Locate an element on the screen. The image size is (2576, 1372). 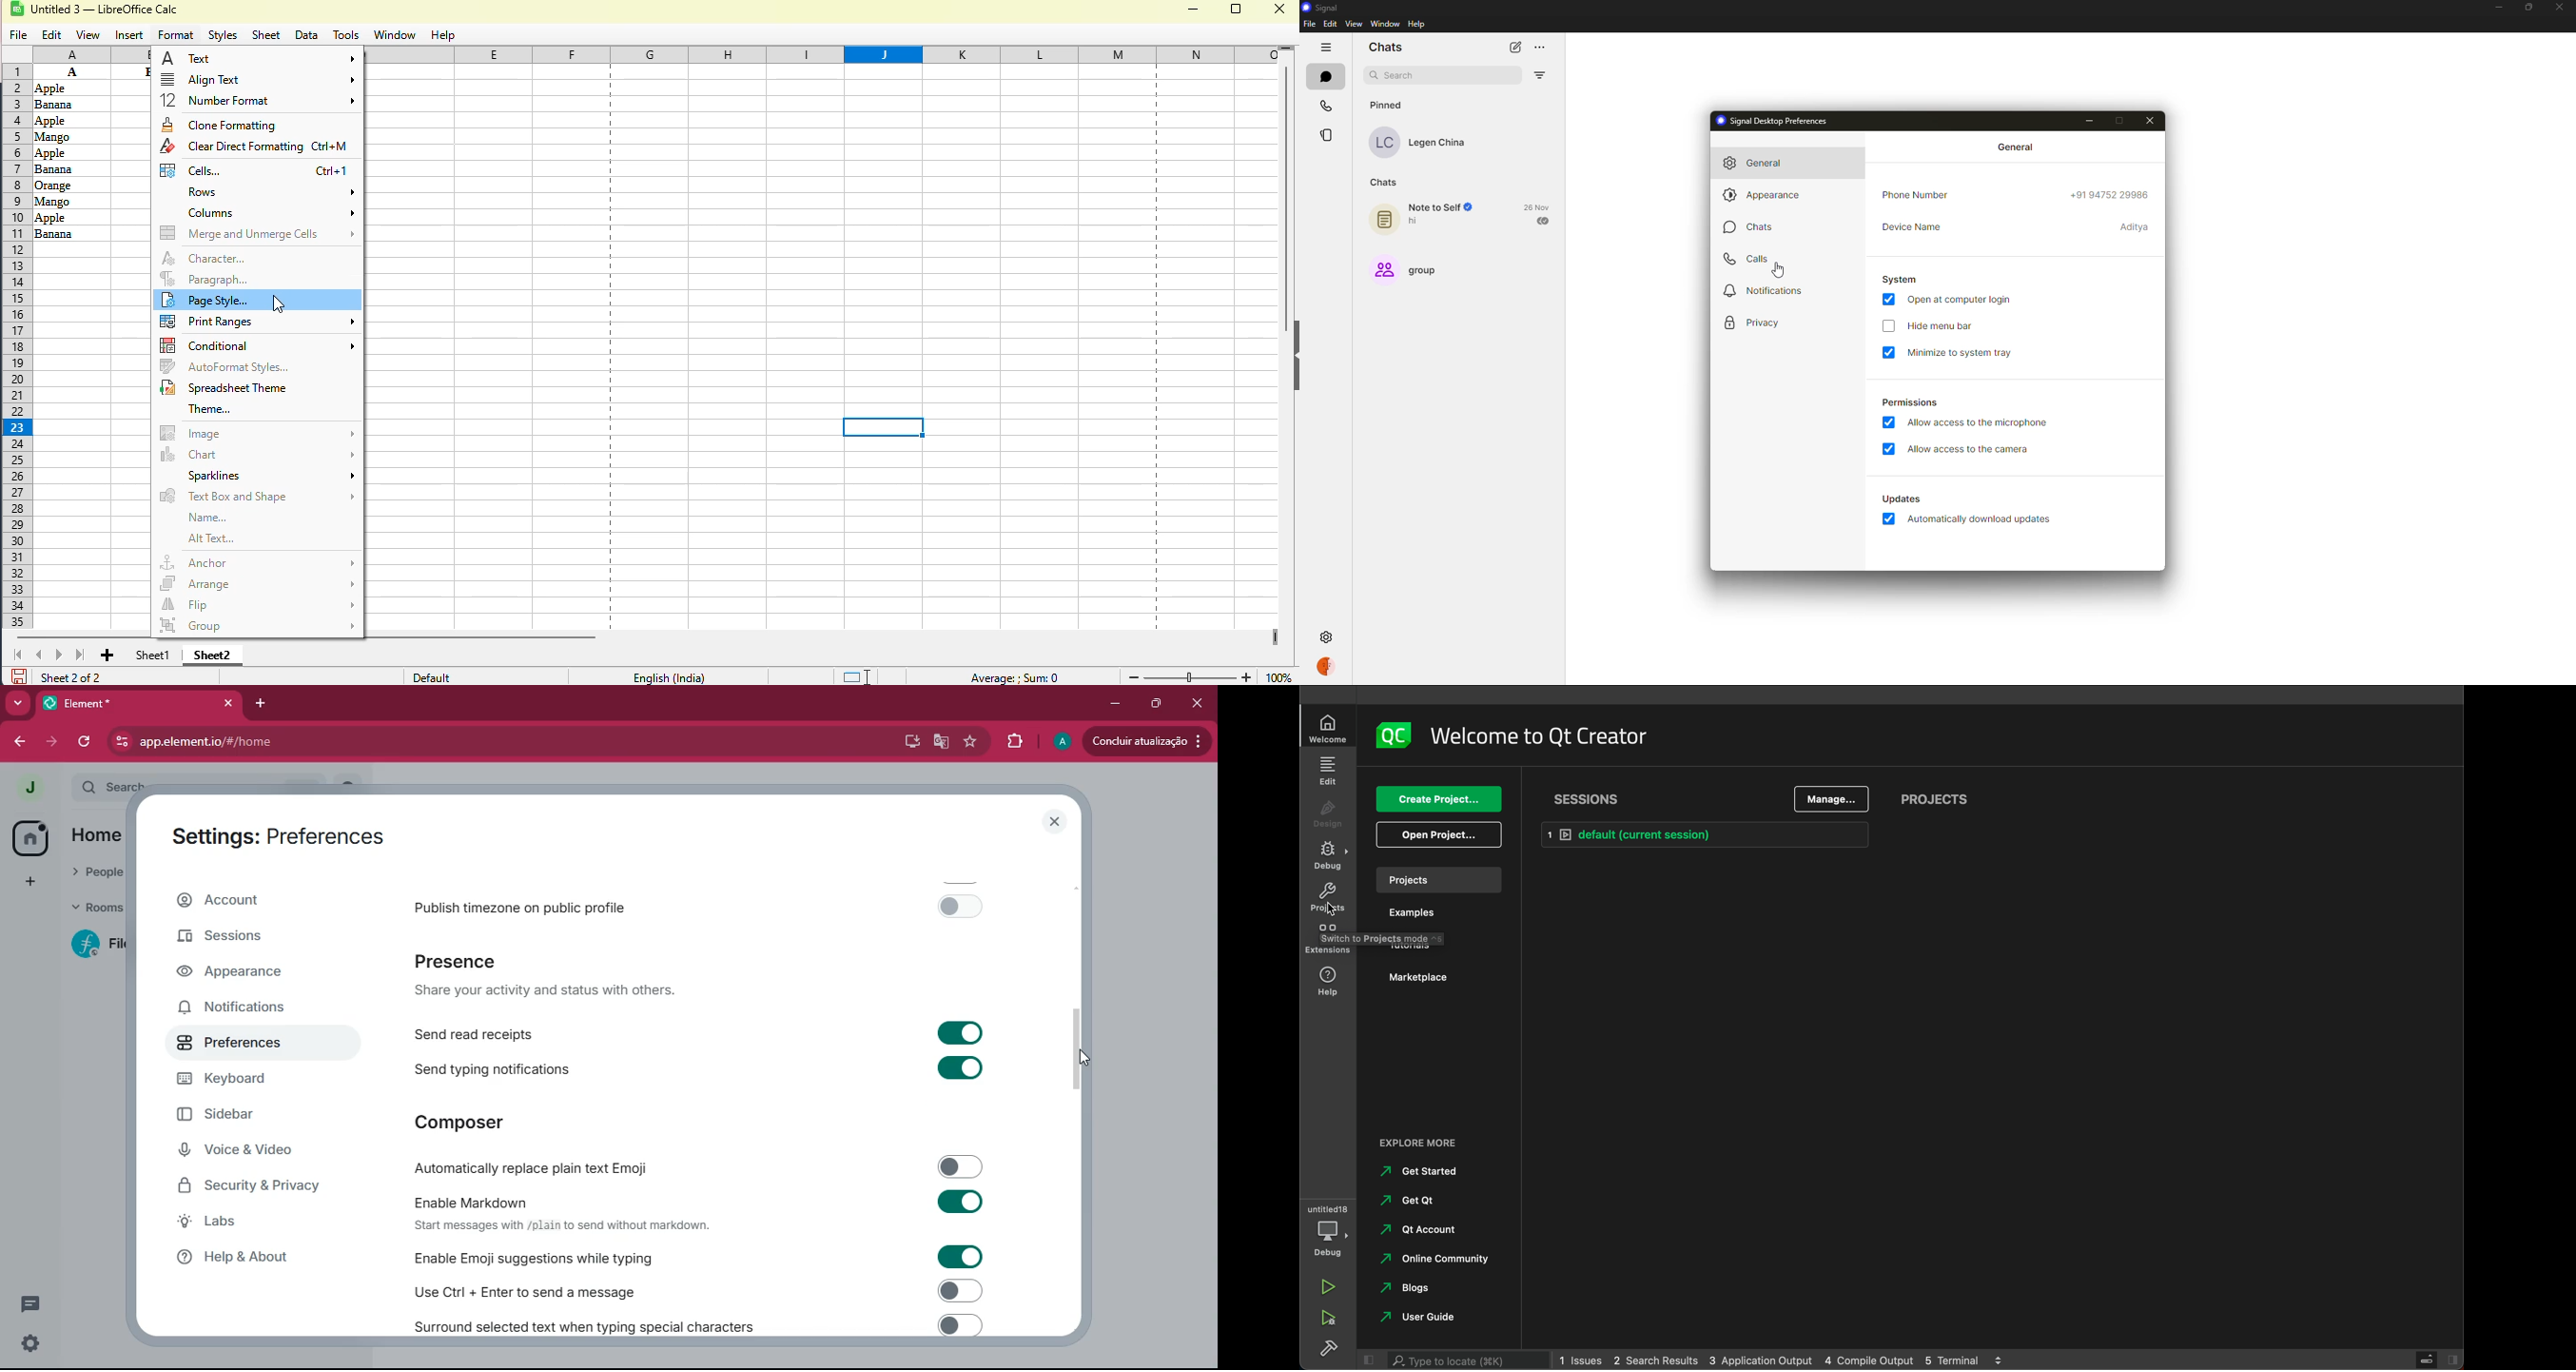
settings: Account is located at coordinates (270, 833).